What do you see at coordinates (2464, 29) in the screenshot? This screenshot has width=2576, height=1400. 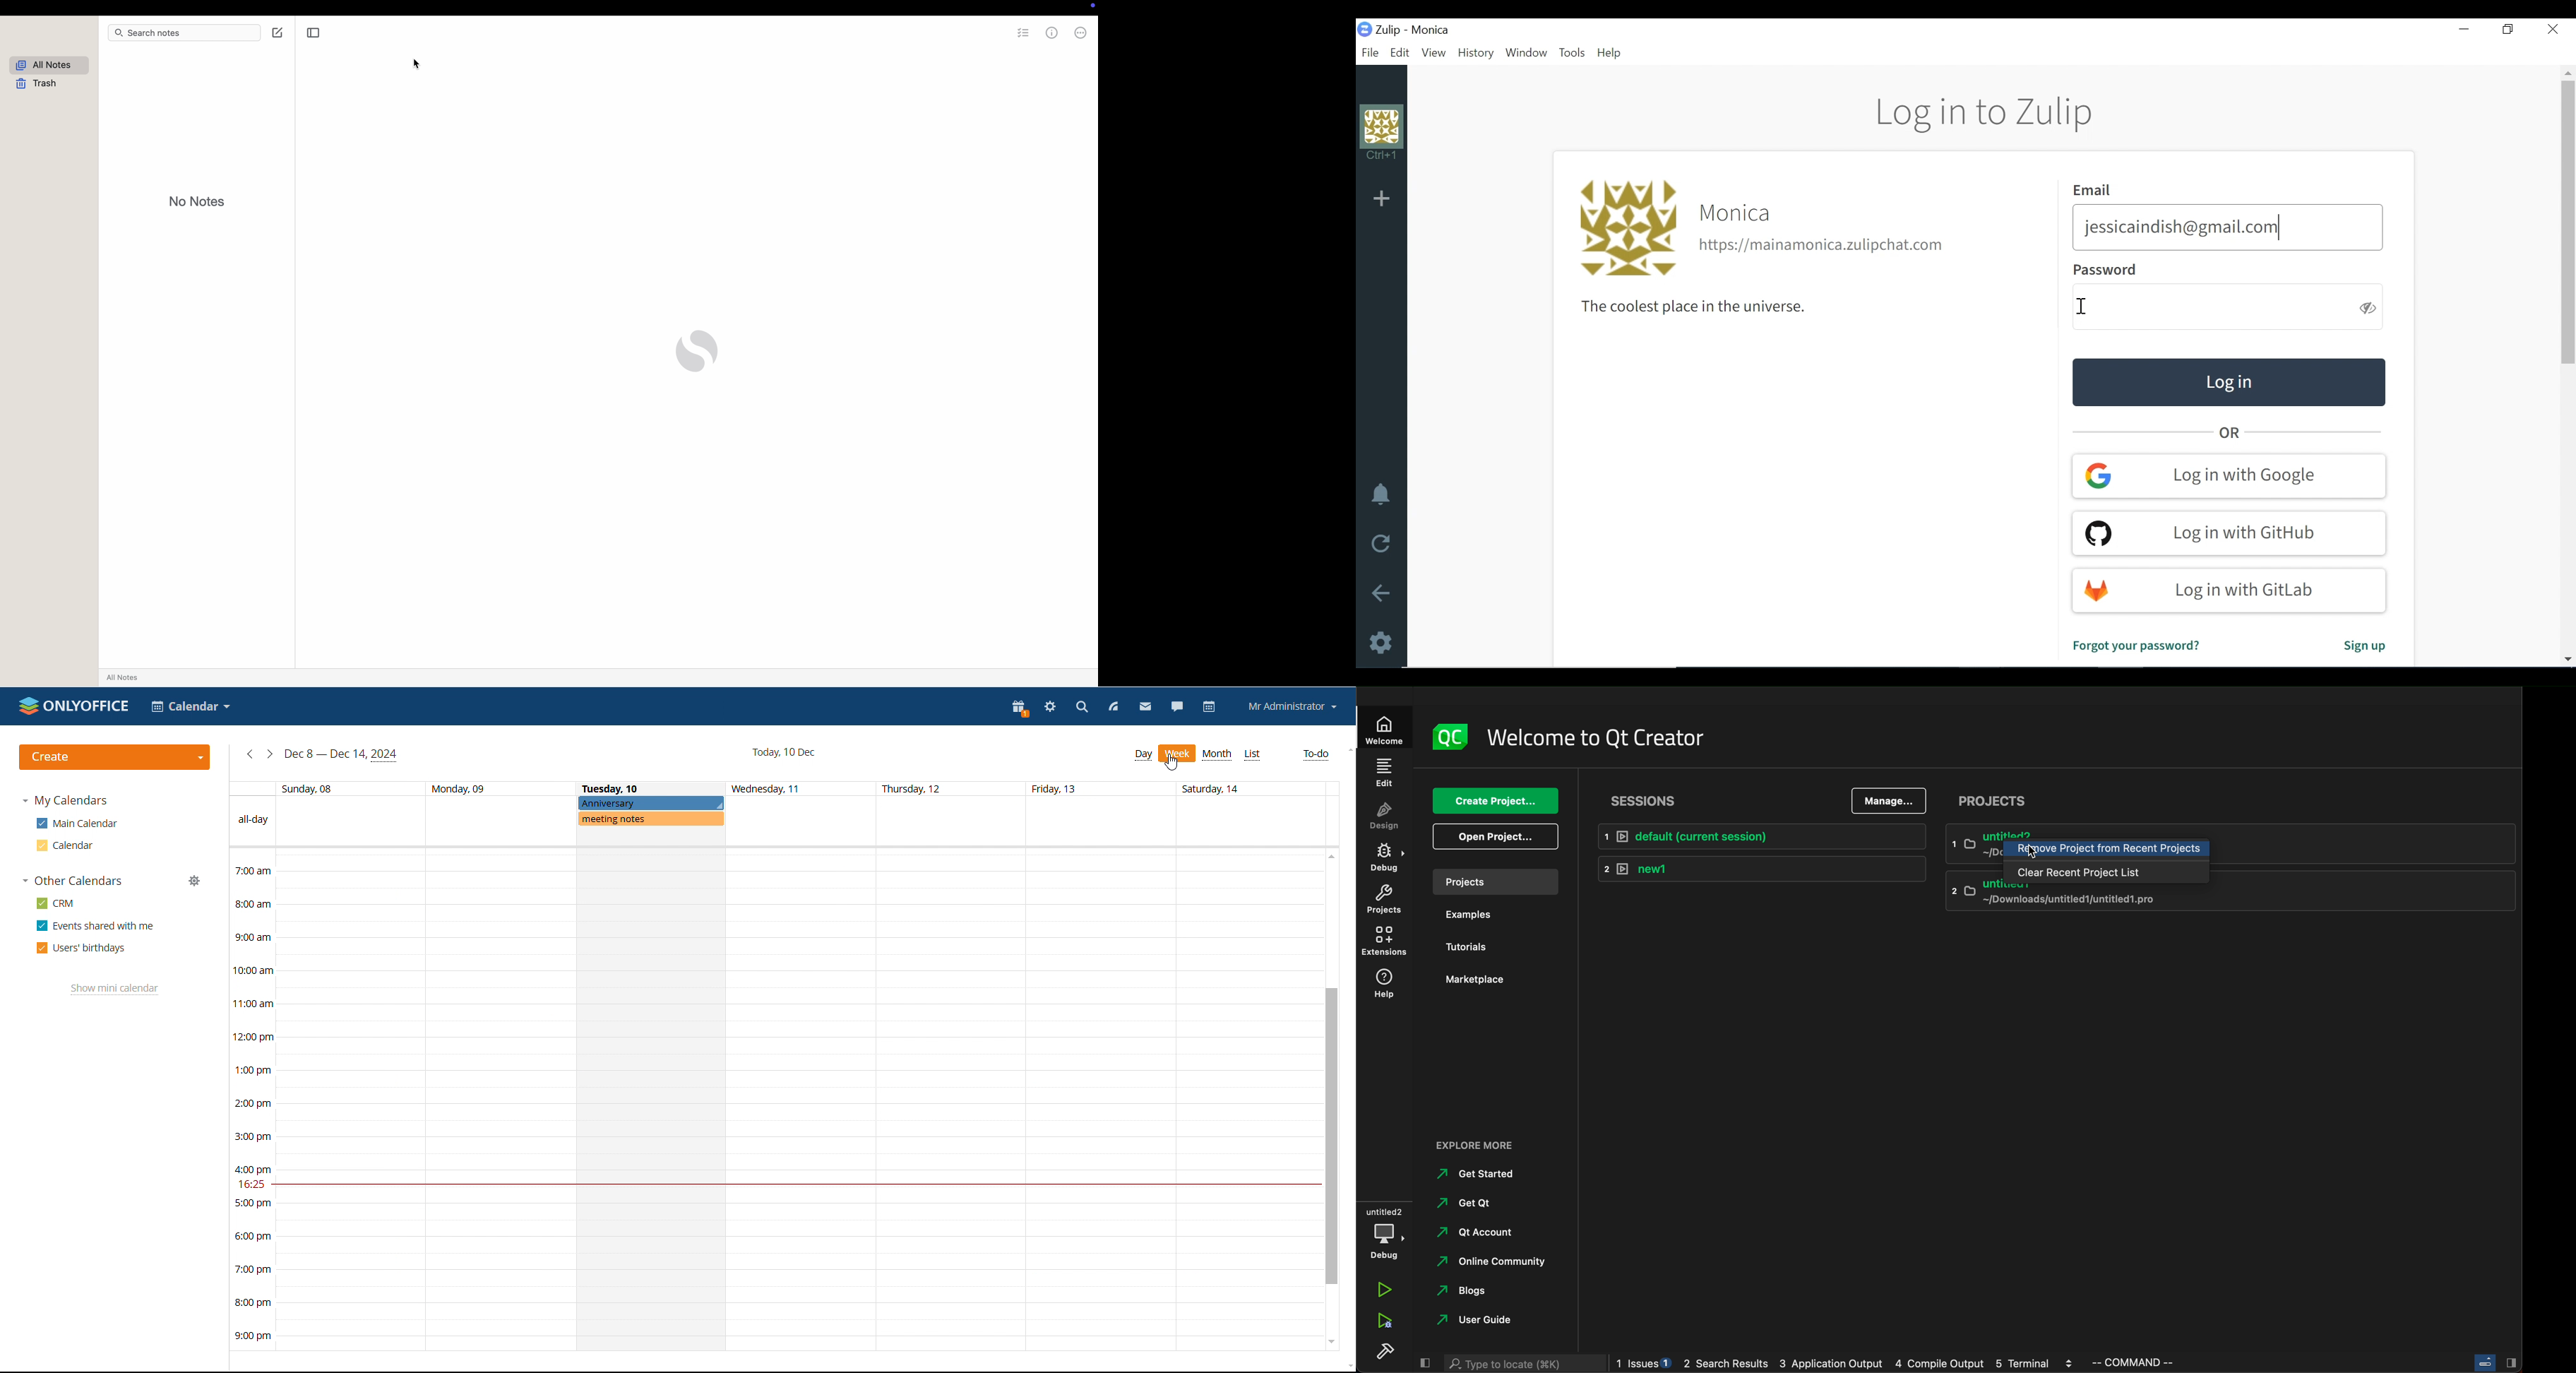 I see `minimize` at bounding box center [2464, 29].